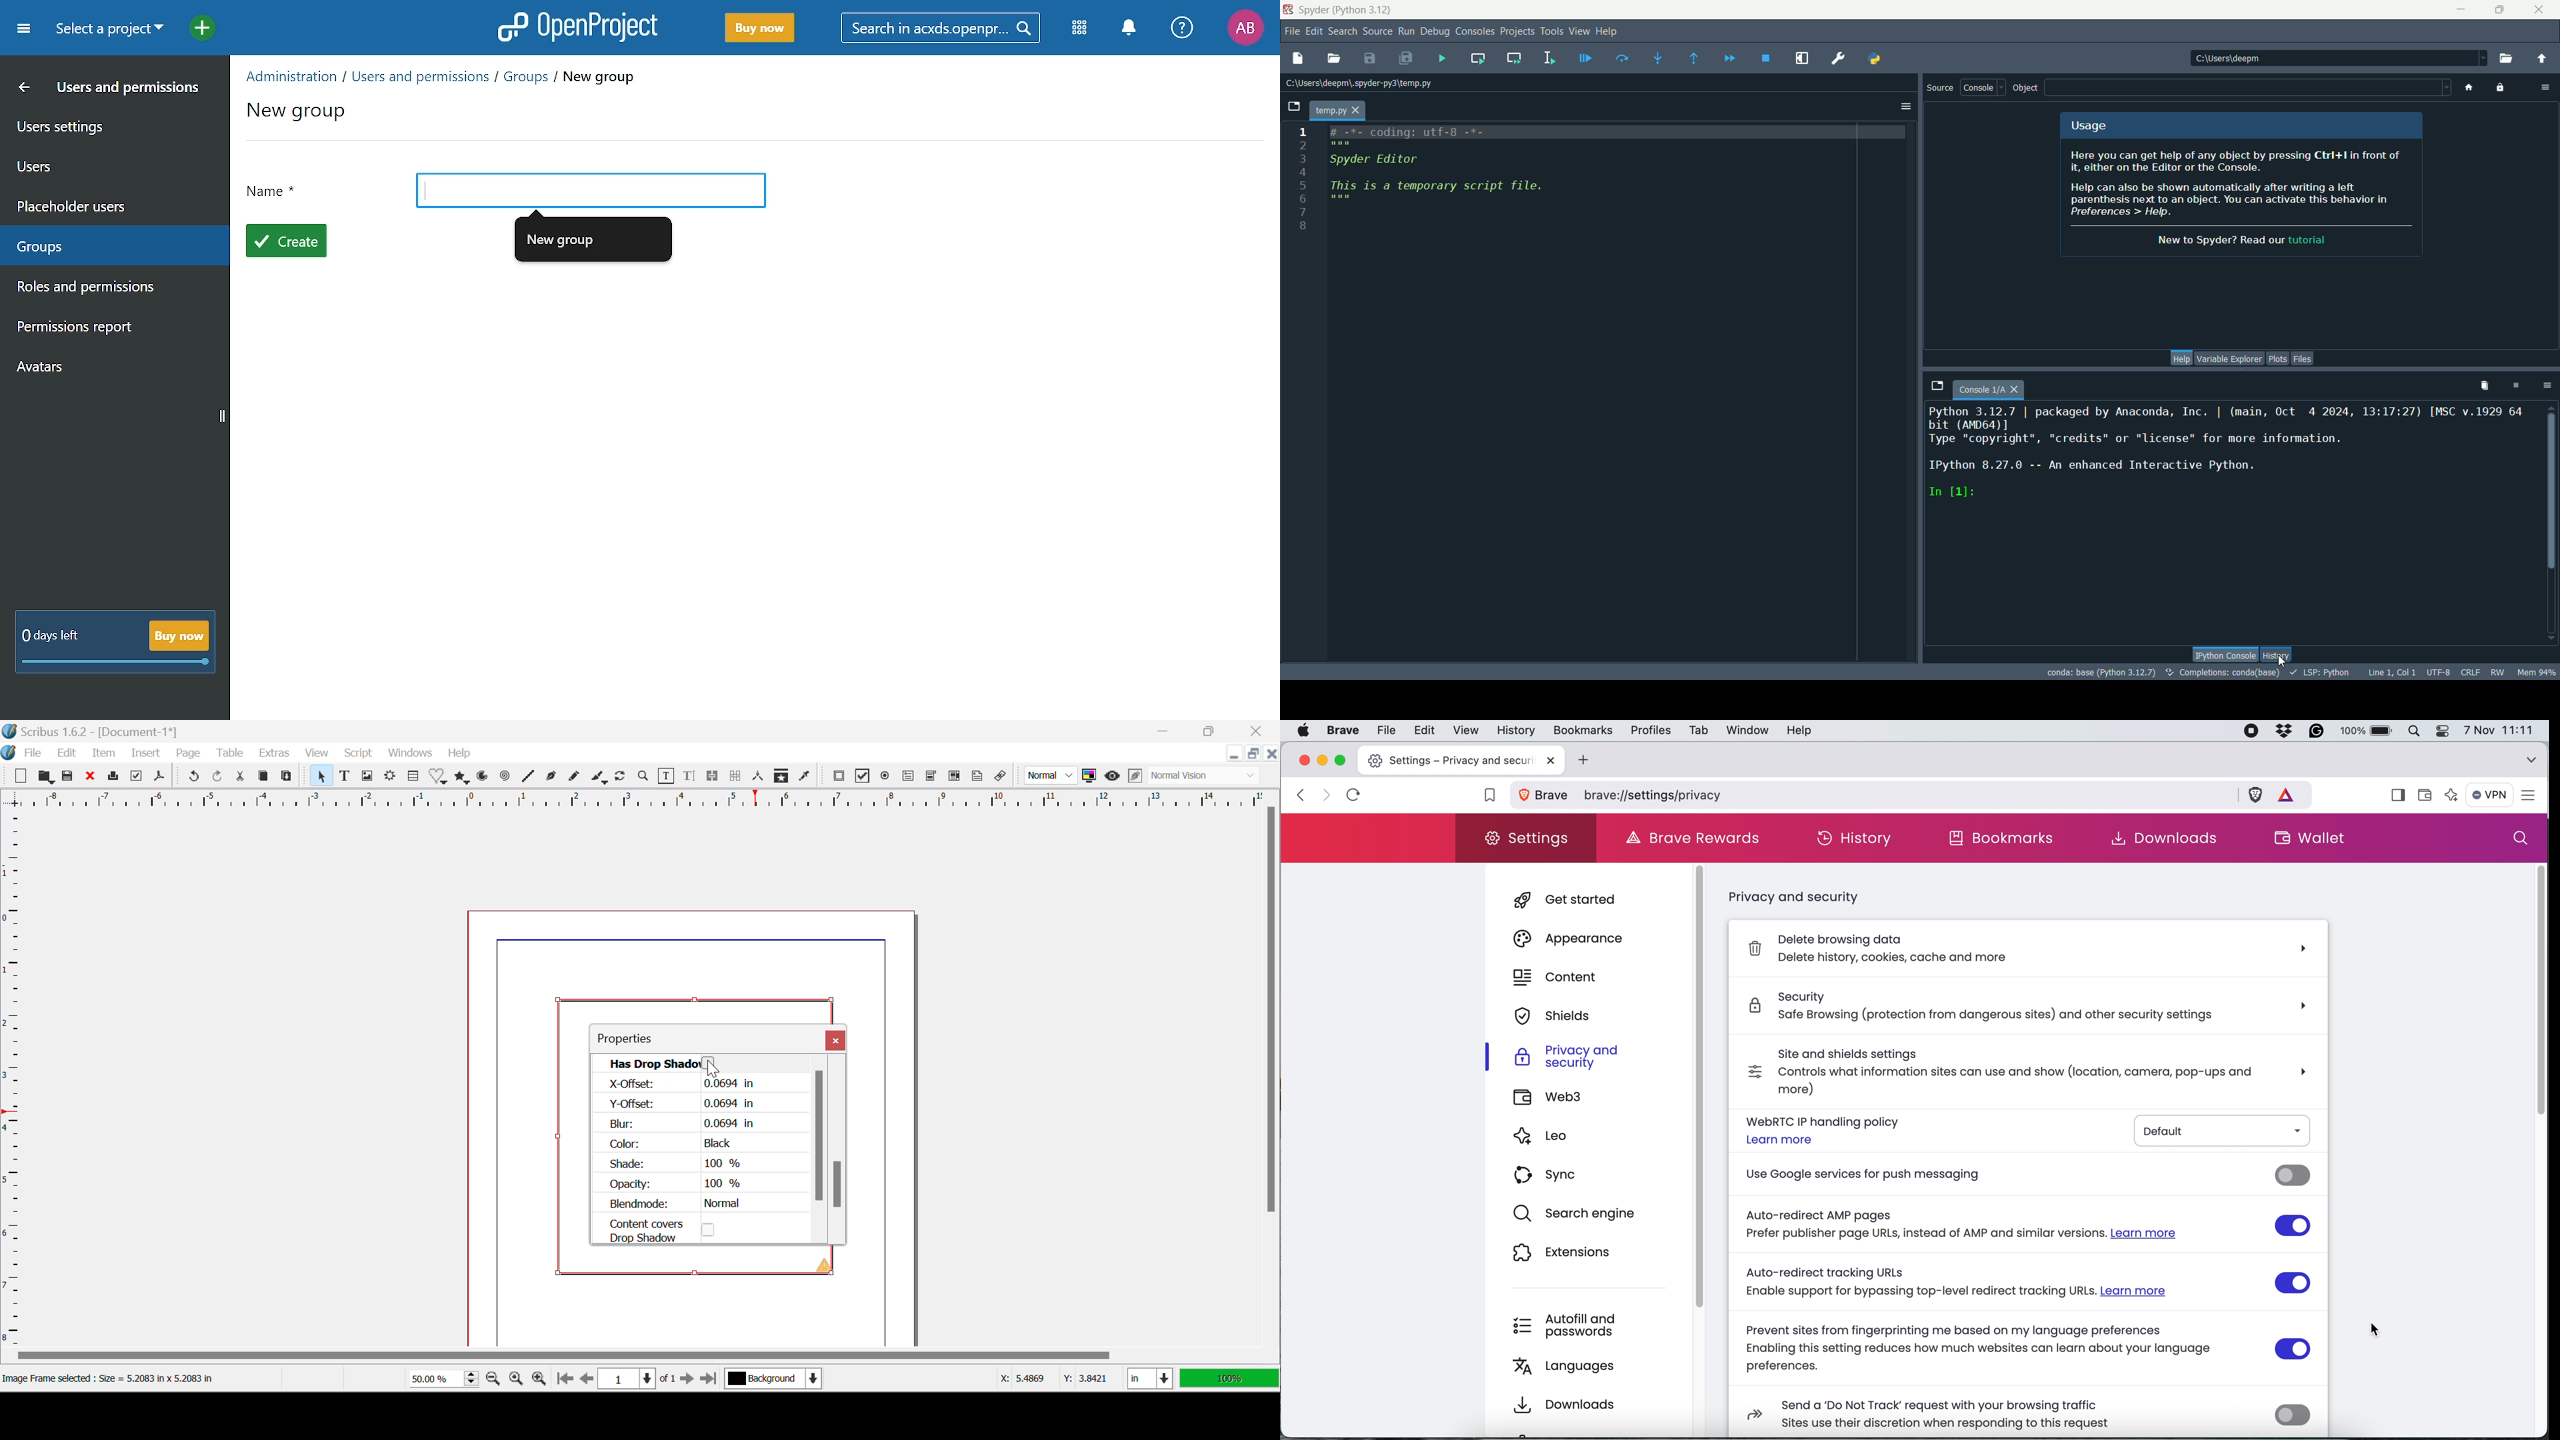  What do you see at coordinates (1168, 729) in the screenshot?
I see `Restore Down` at bounding box center [1168, 729].